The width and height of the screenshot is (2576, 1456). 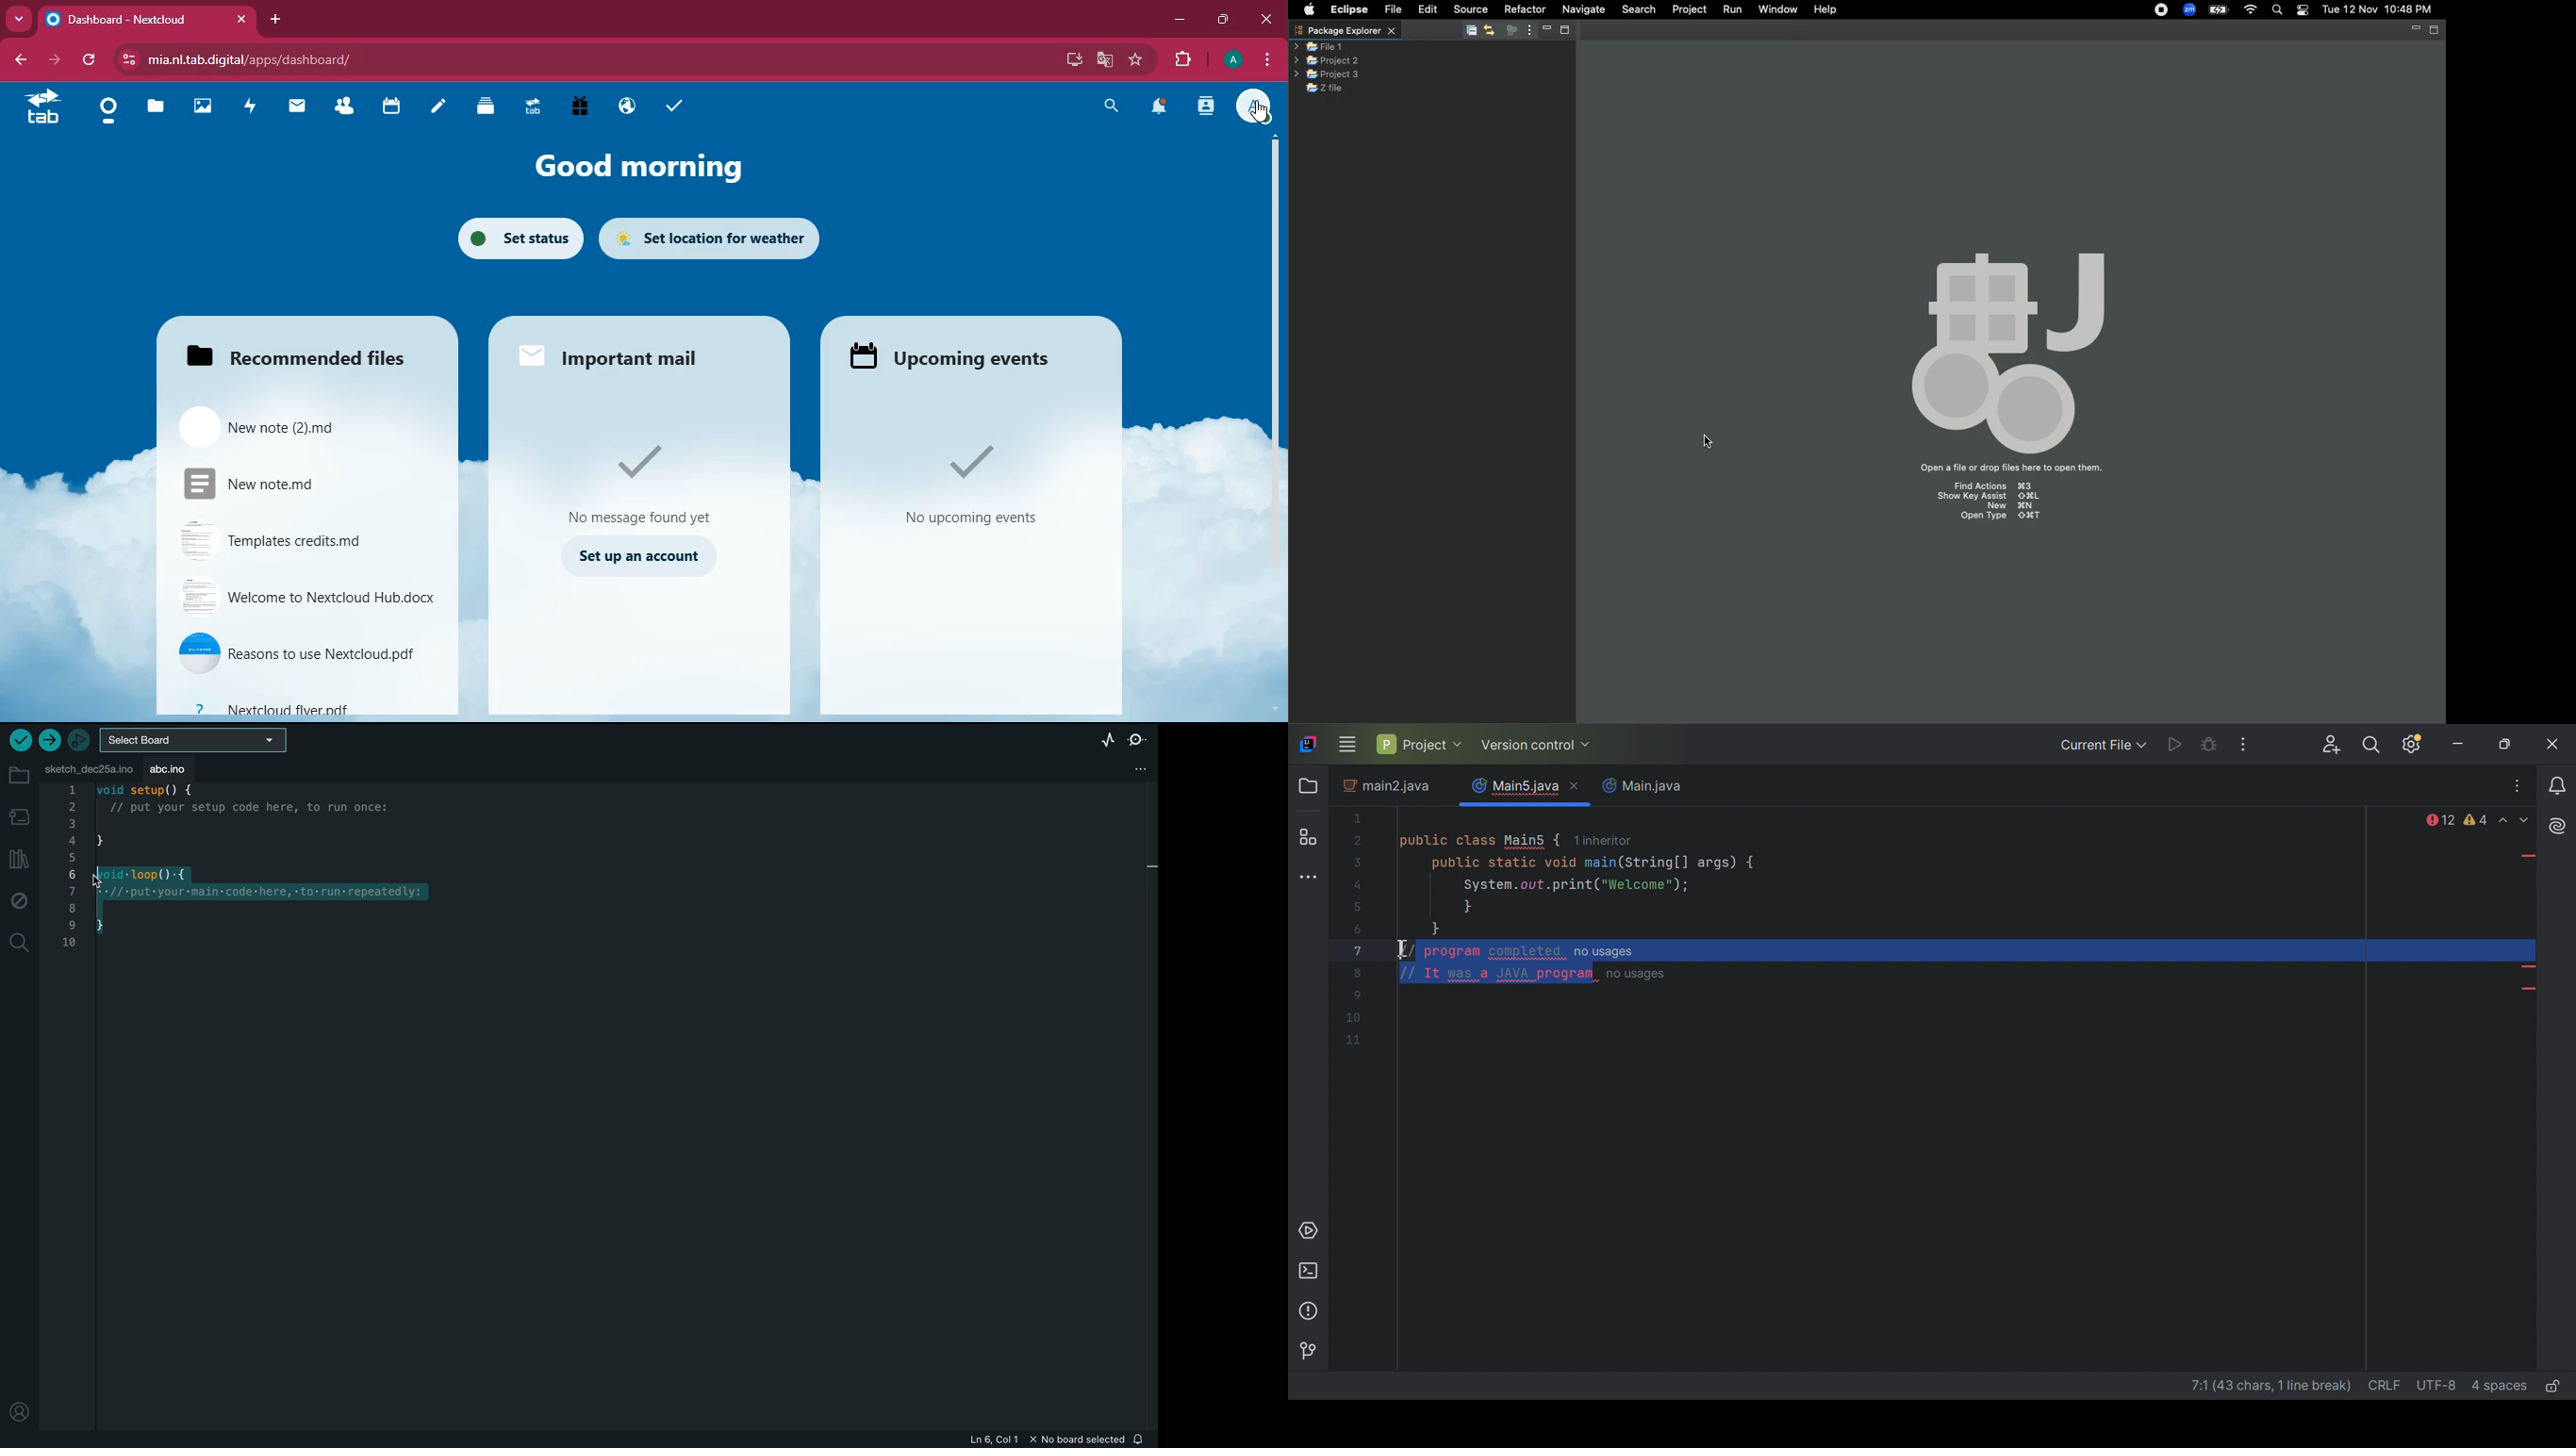 I want to click on images, so click(x=206, y=107).